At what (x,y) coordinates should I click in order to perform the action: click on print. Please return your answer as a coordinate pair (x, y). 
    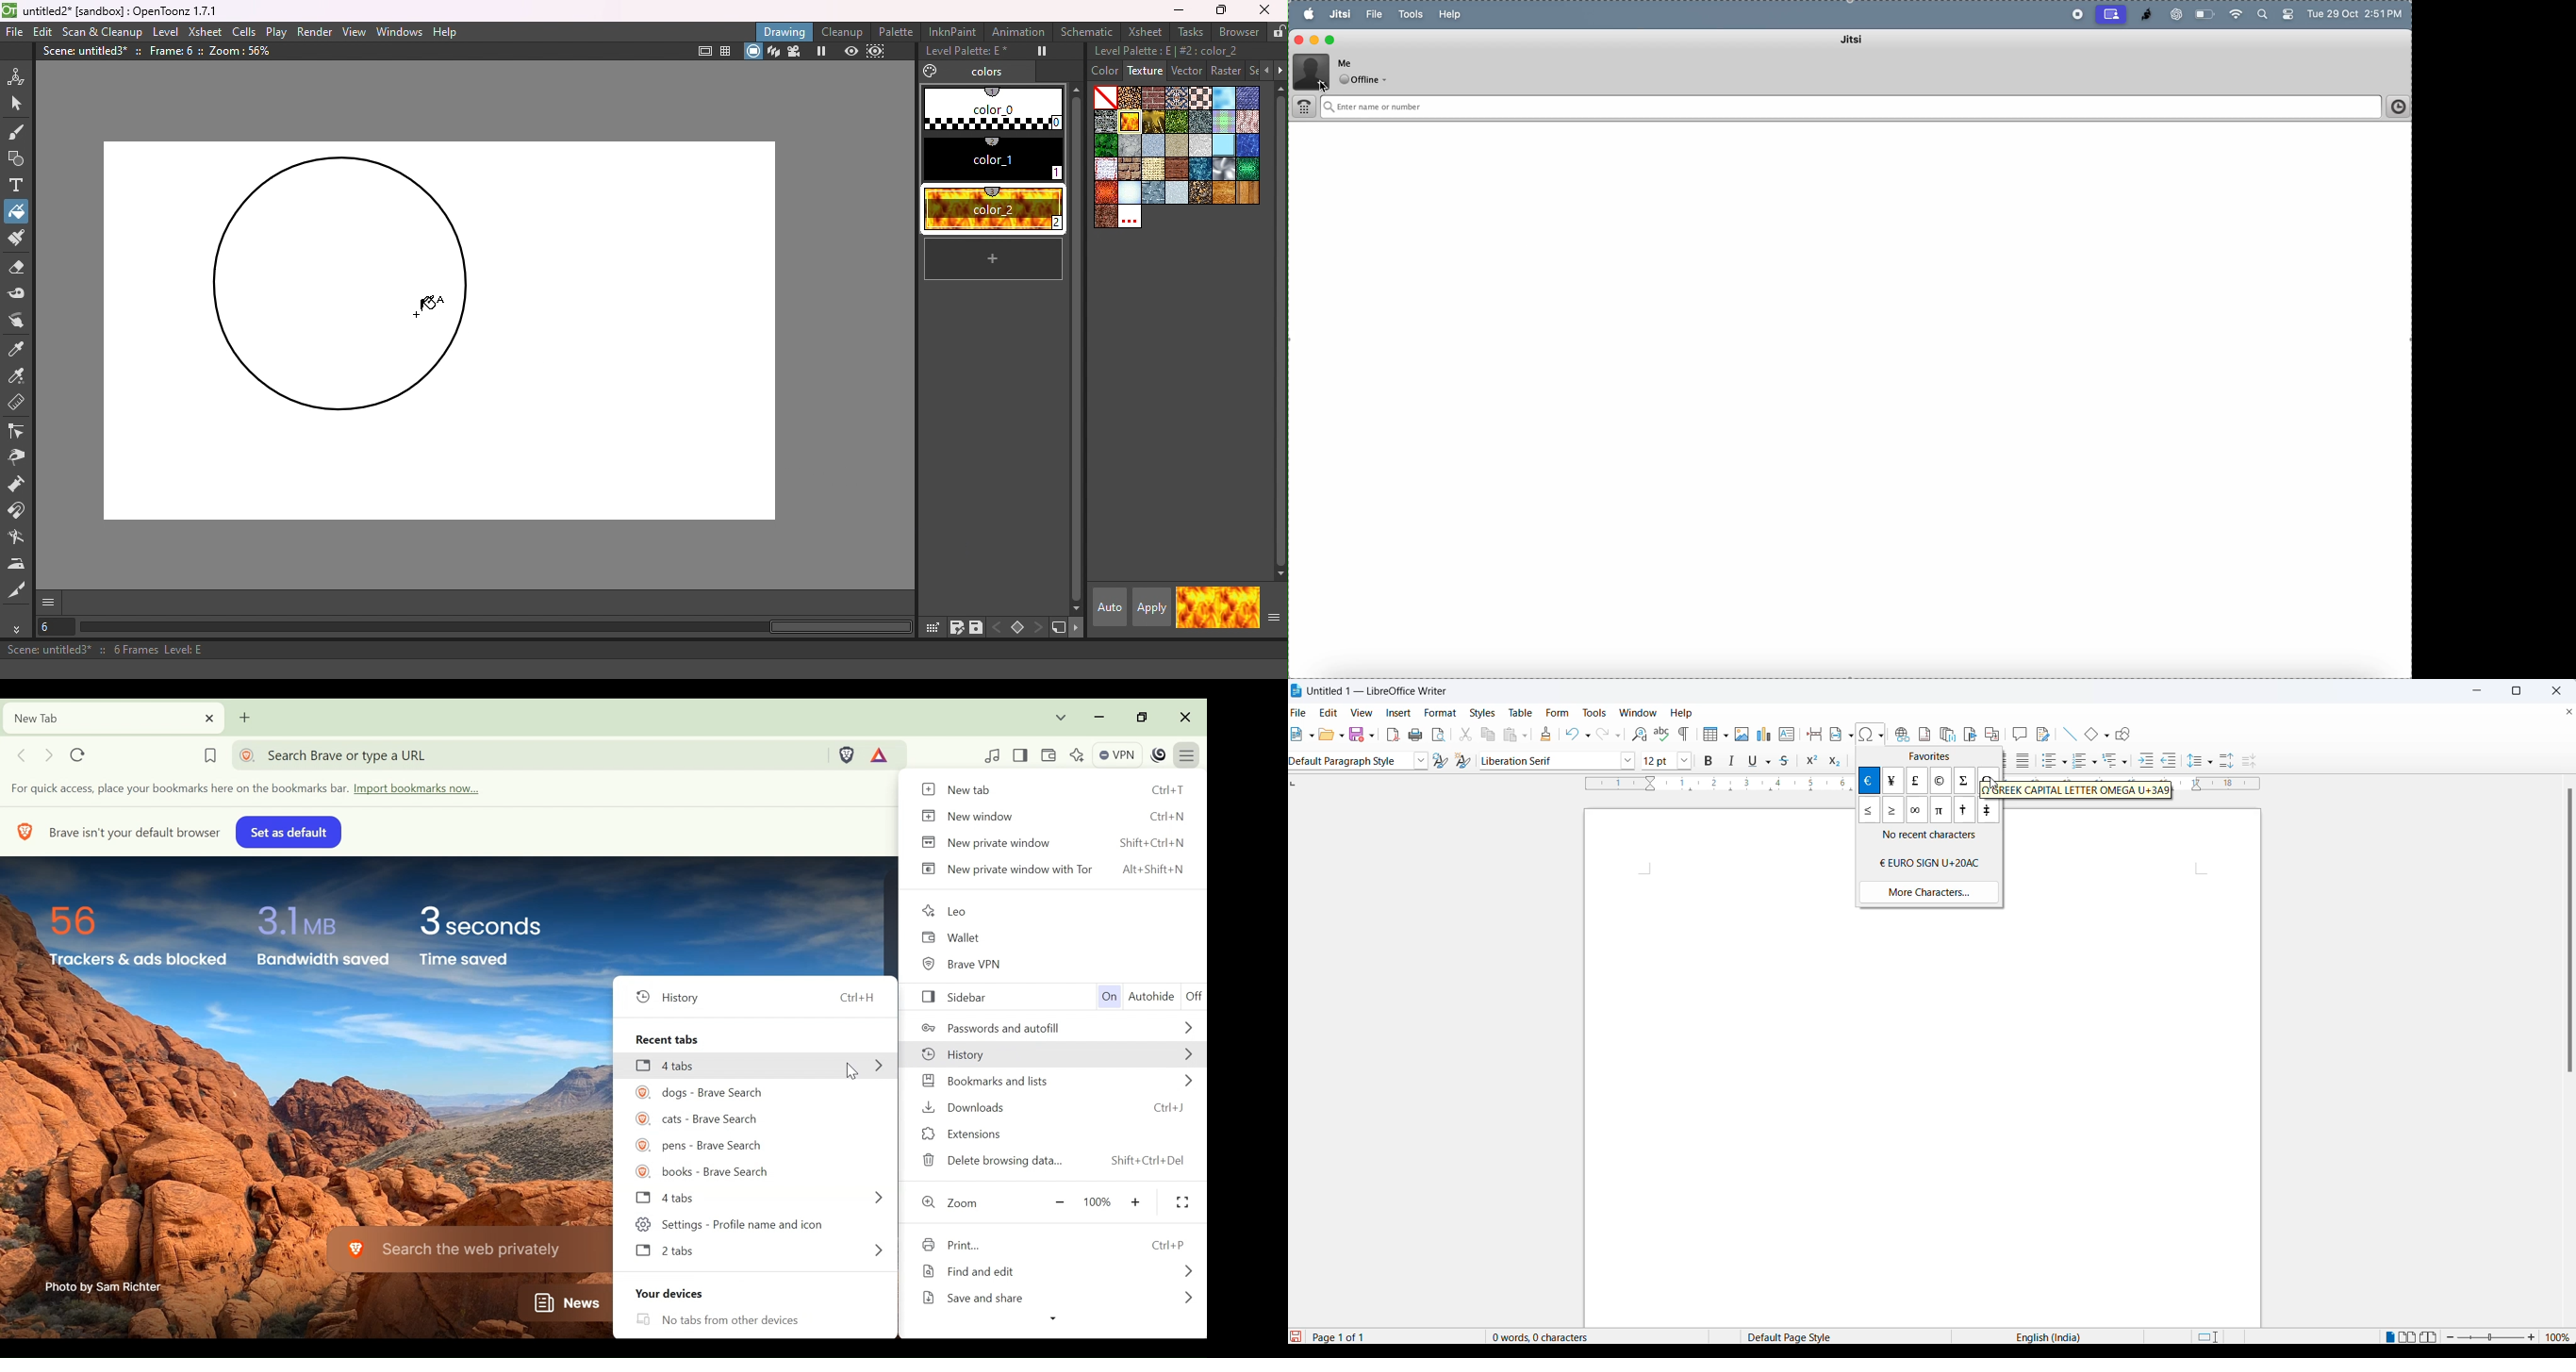
    Looking at the image, I should click on (1415, 737).